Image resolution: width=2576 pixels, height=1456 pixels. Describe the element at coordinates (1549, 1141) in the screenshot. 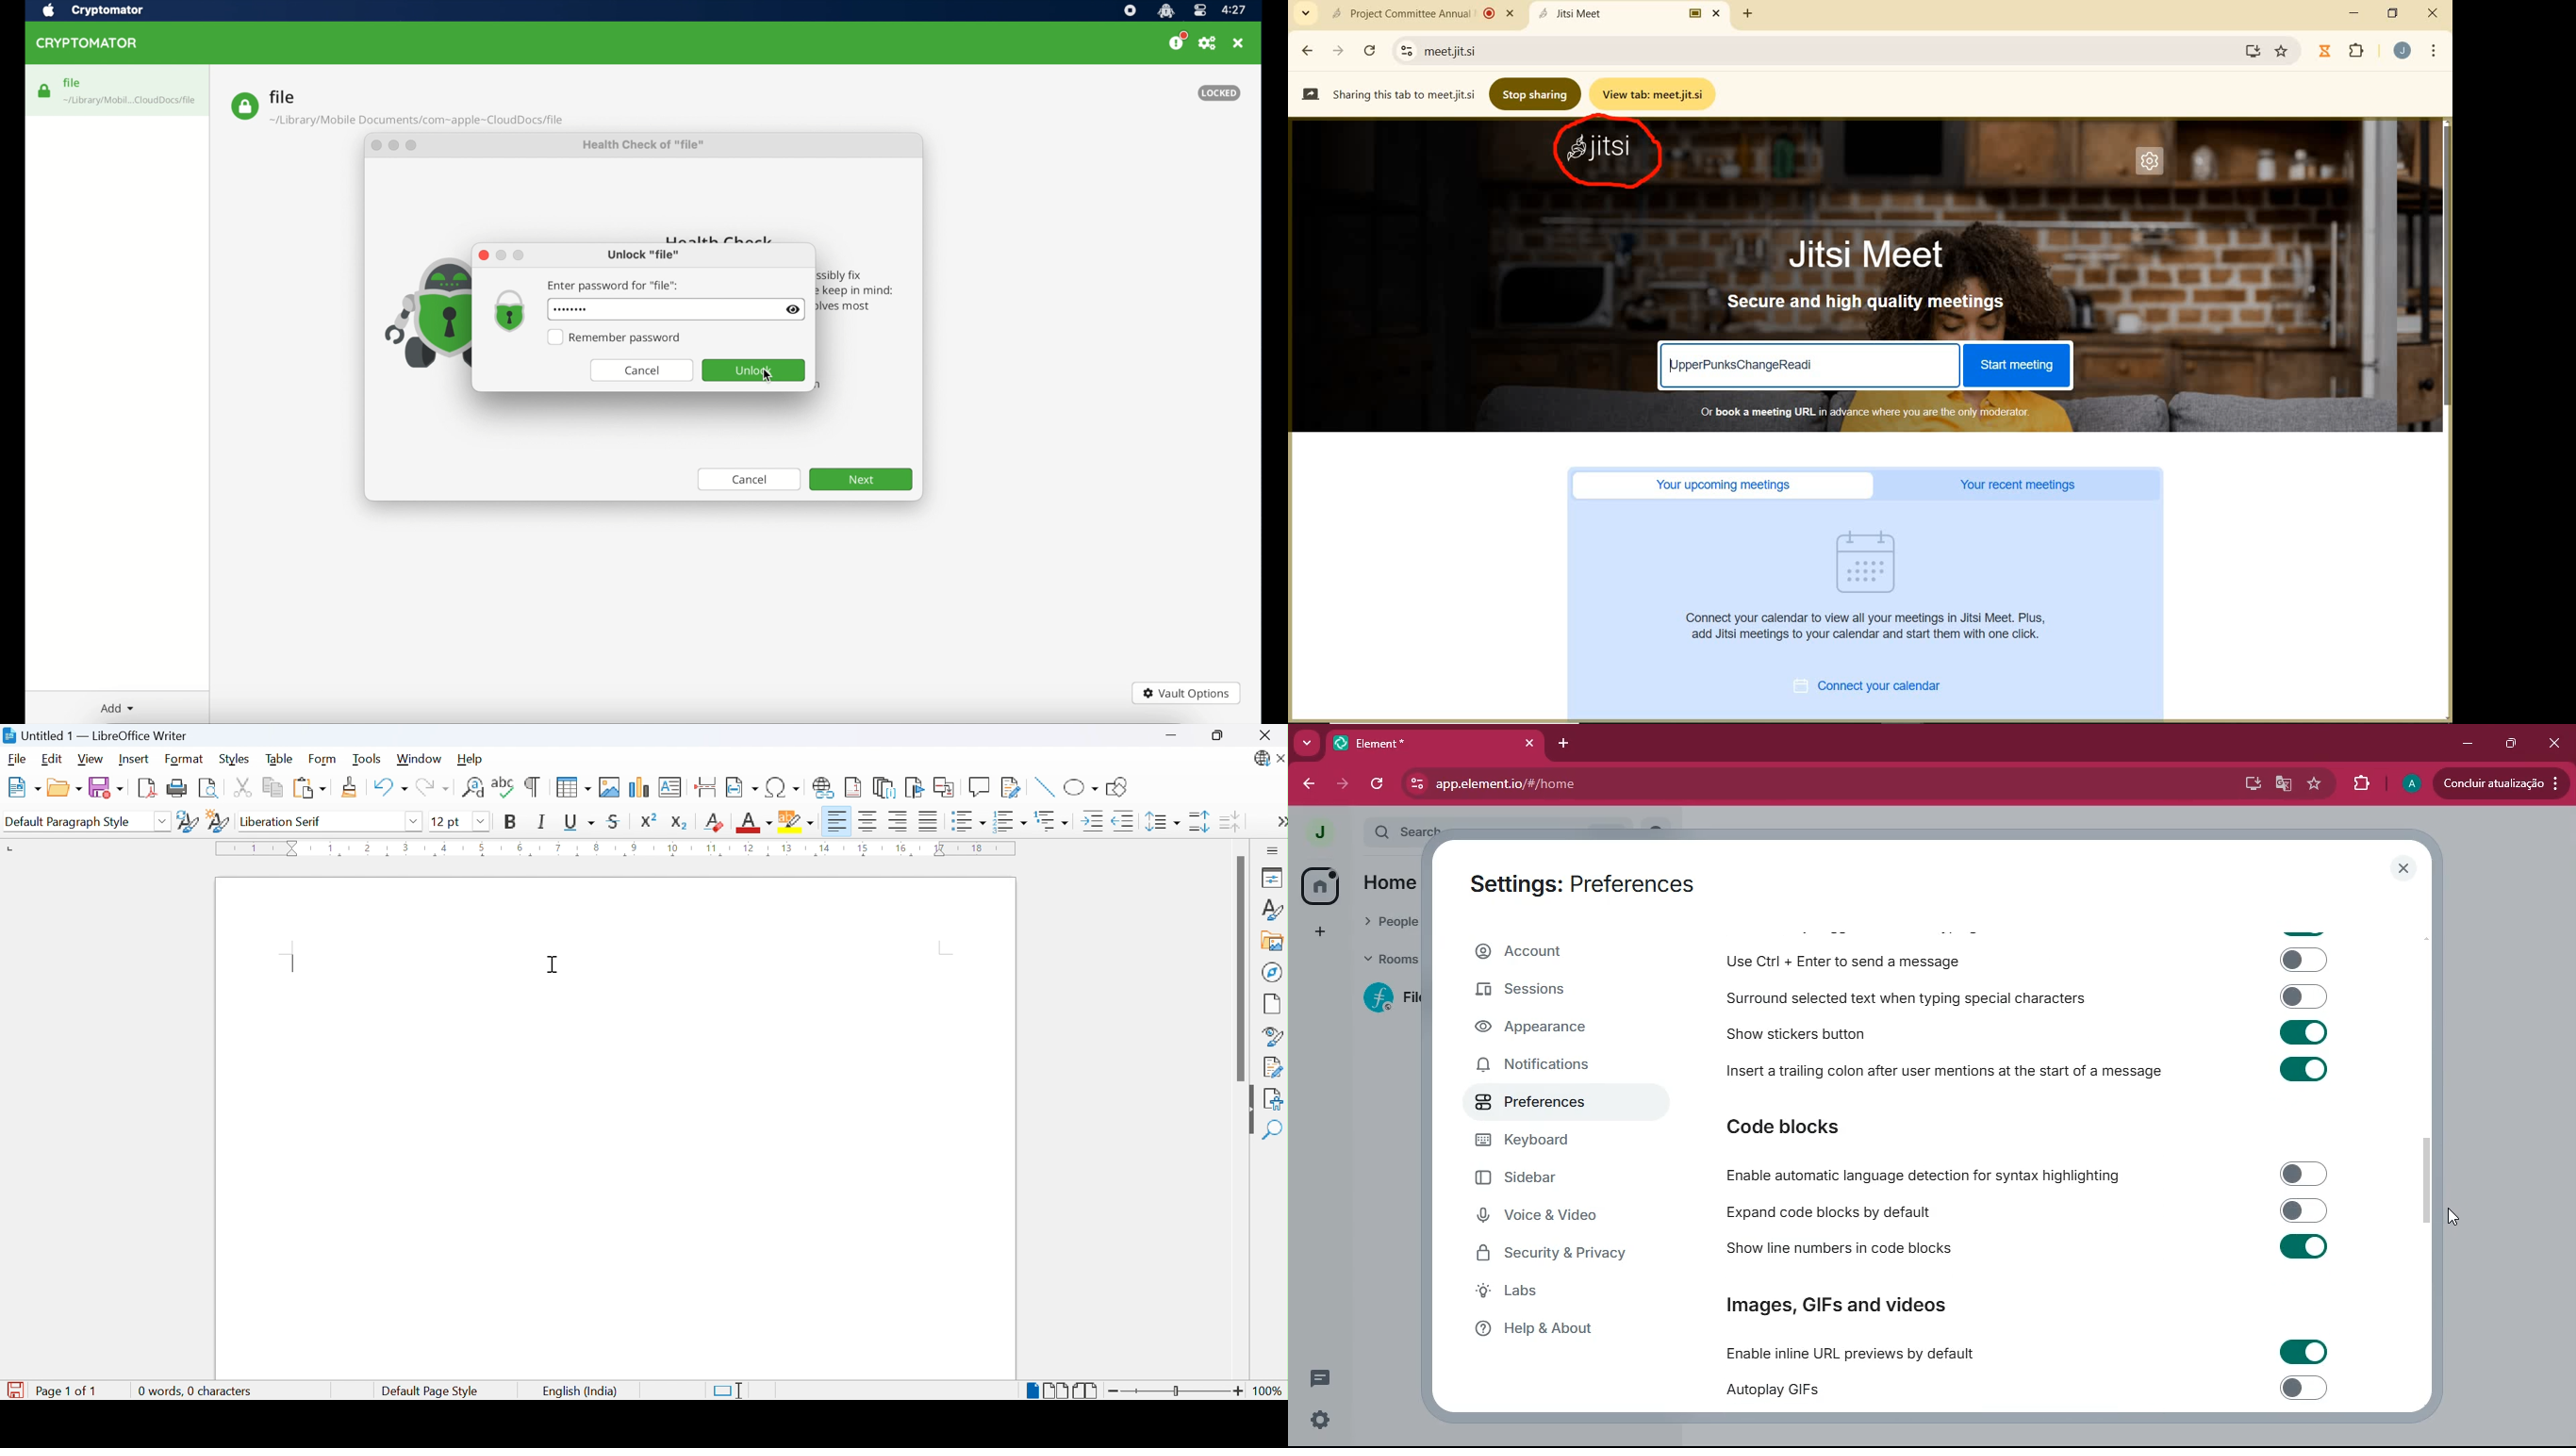

I see `keyboard` at that location.